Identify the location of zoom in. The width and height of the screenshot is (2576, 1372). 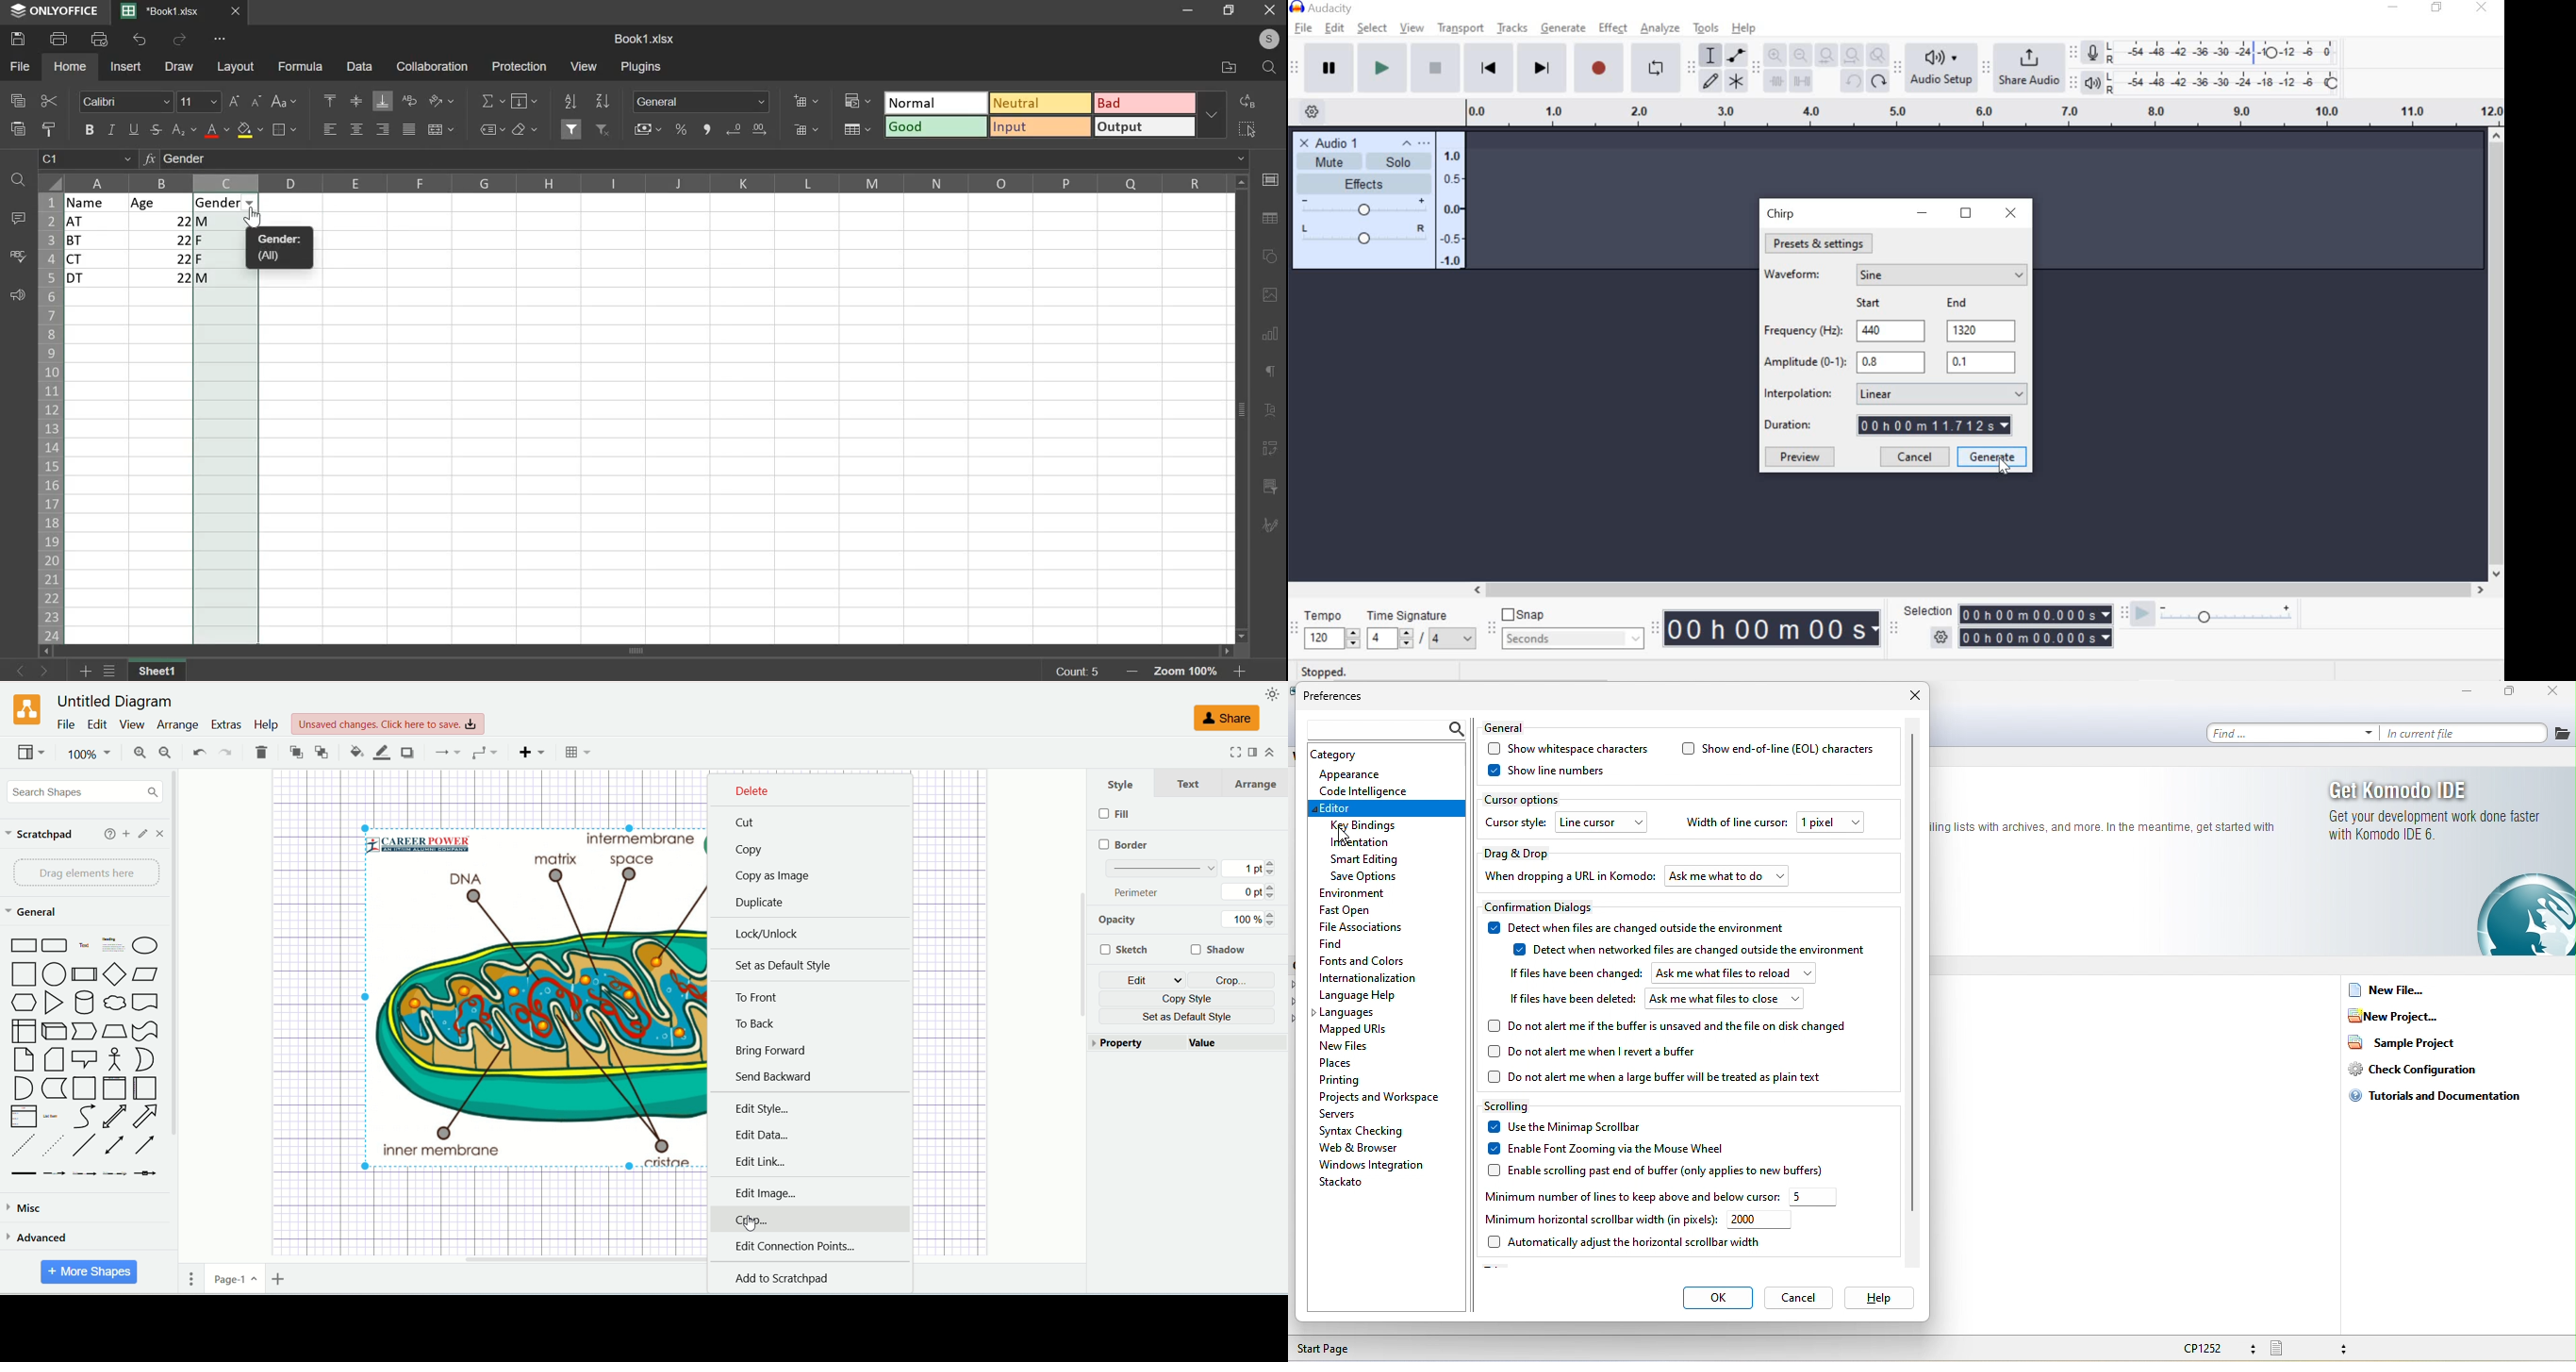
(1237, 672).